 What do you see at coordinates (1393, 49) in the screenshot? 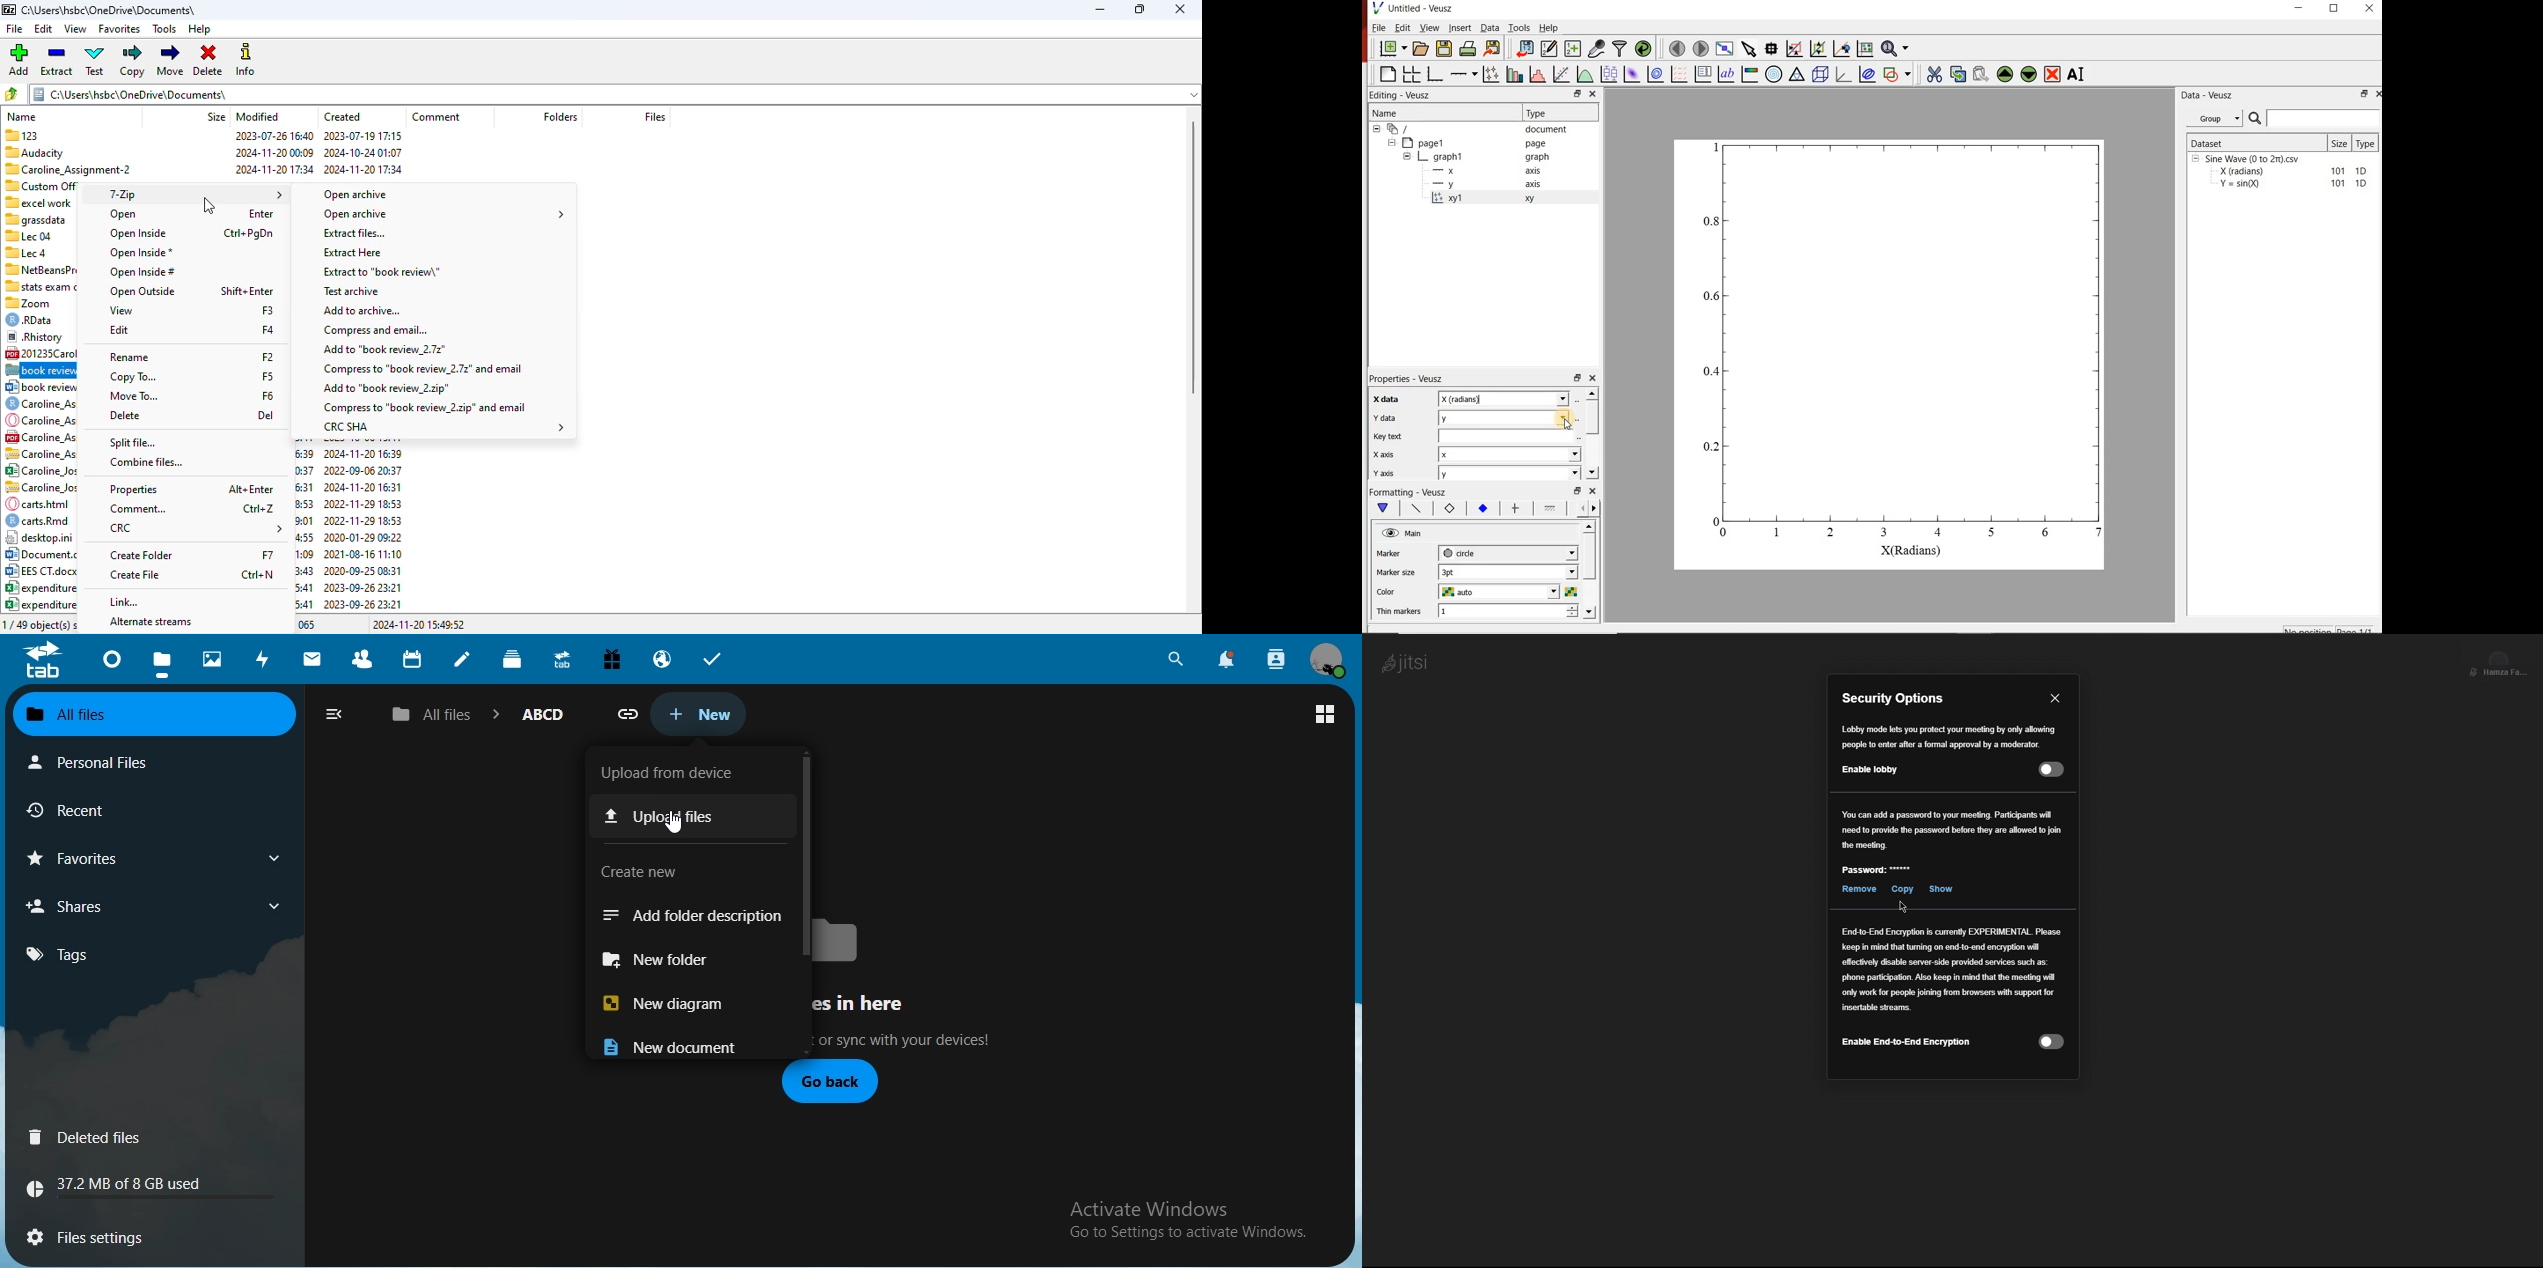
I see `new document` at bounding box center [1393, 49].